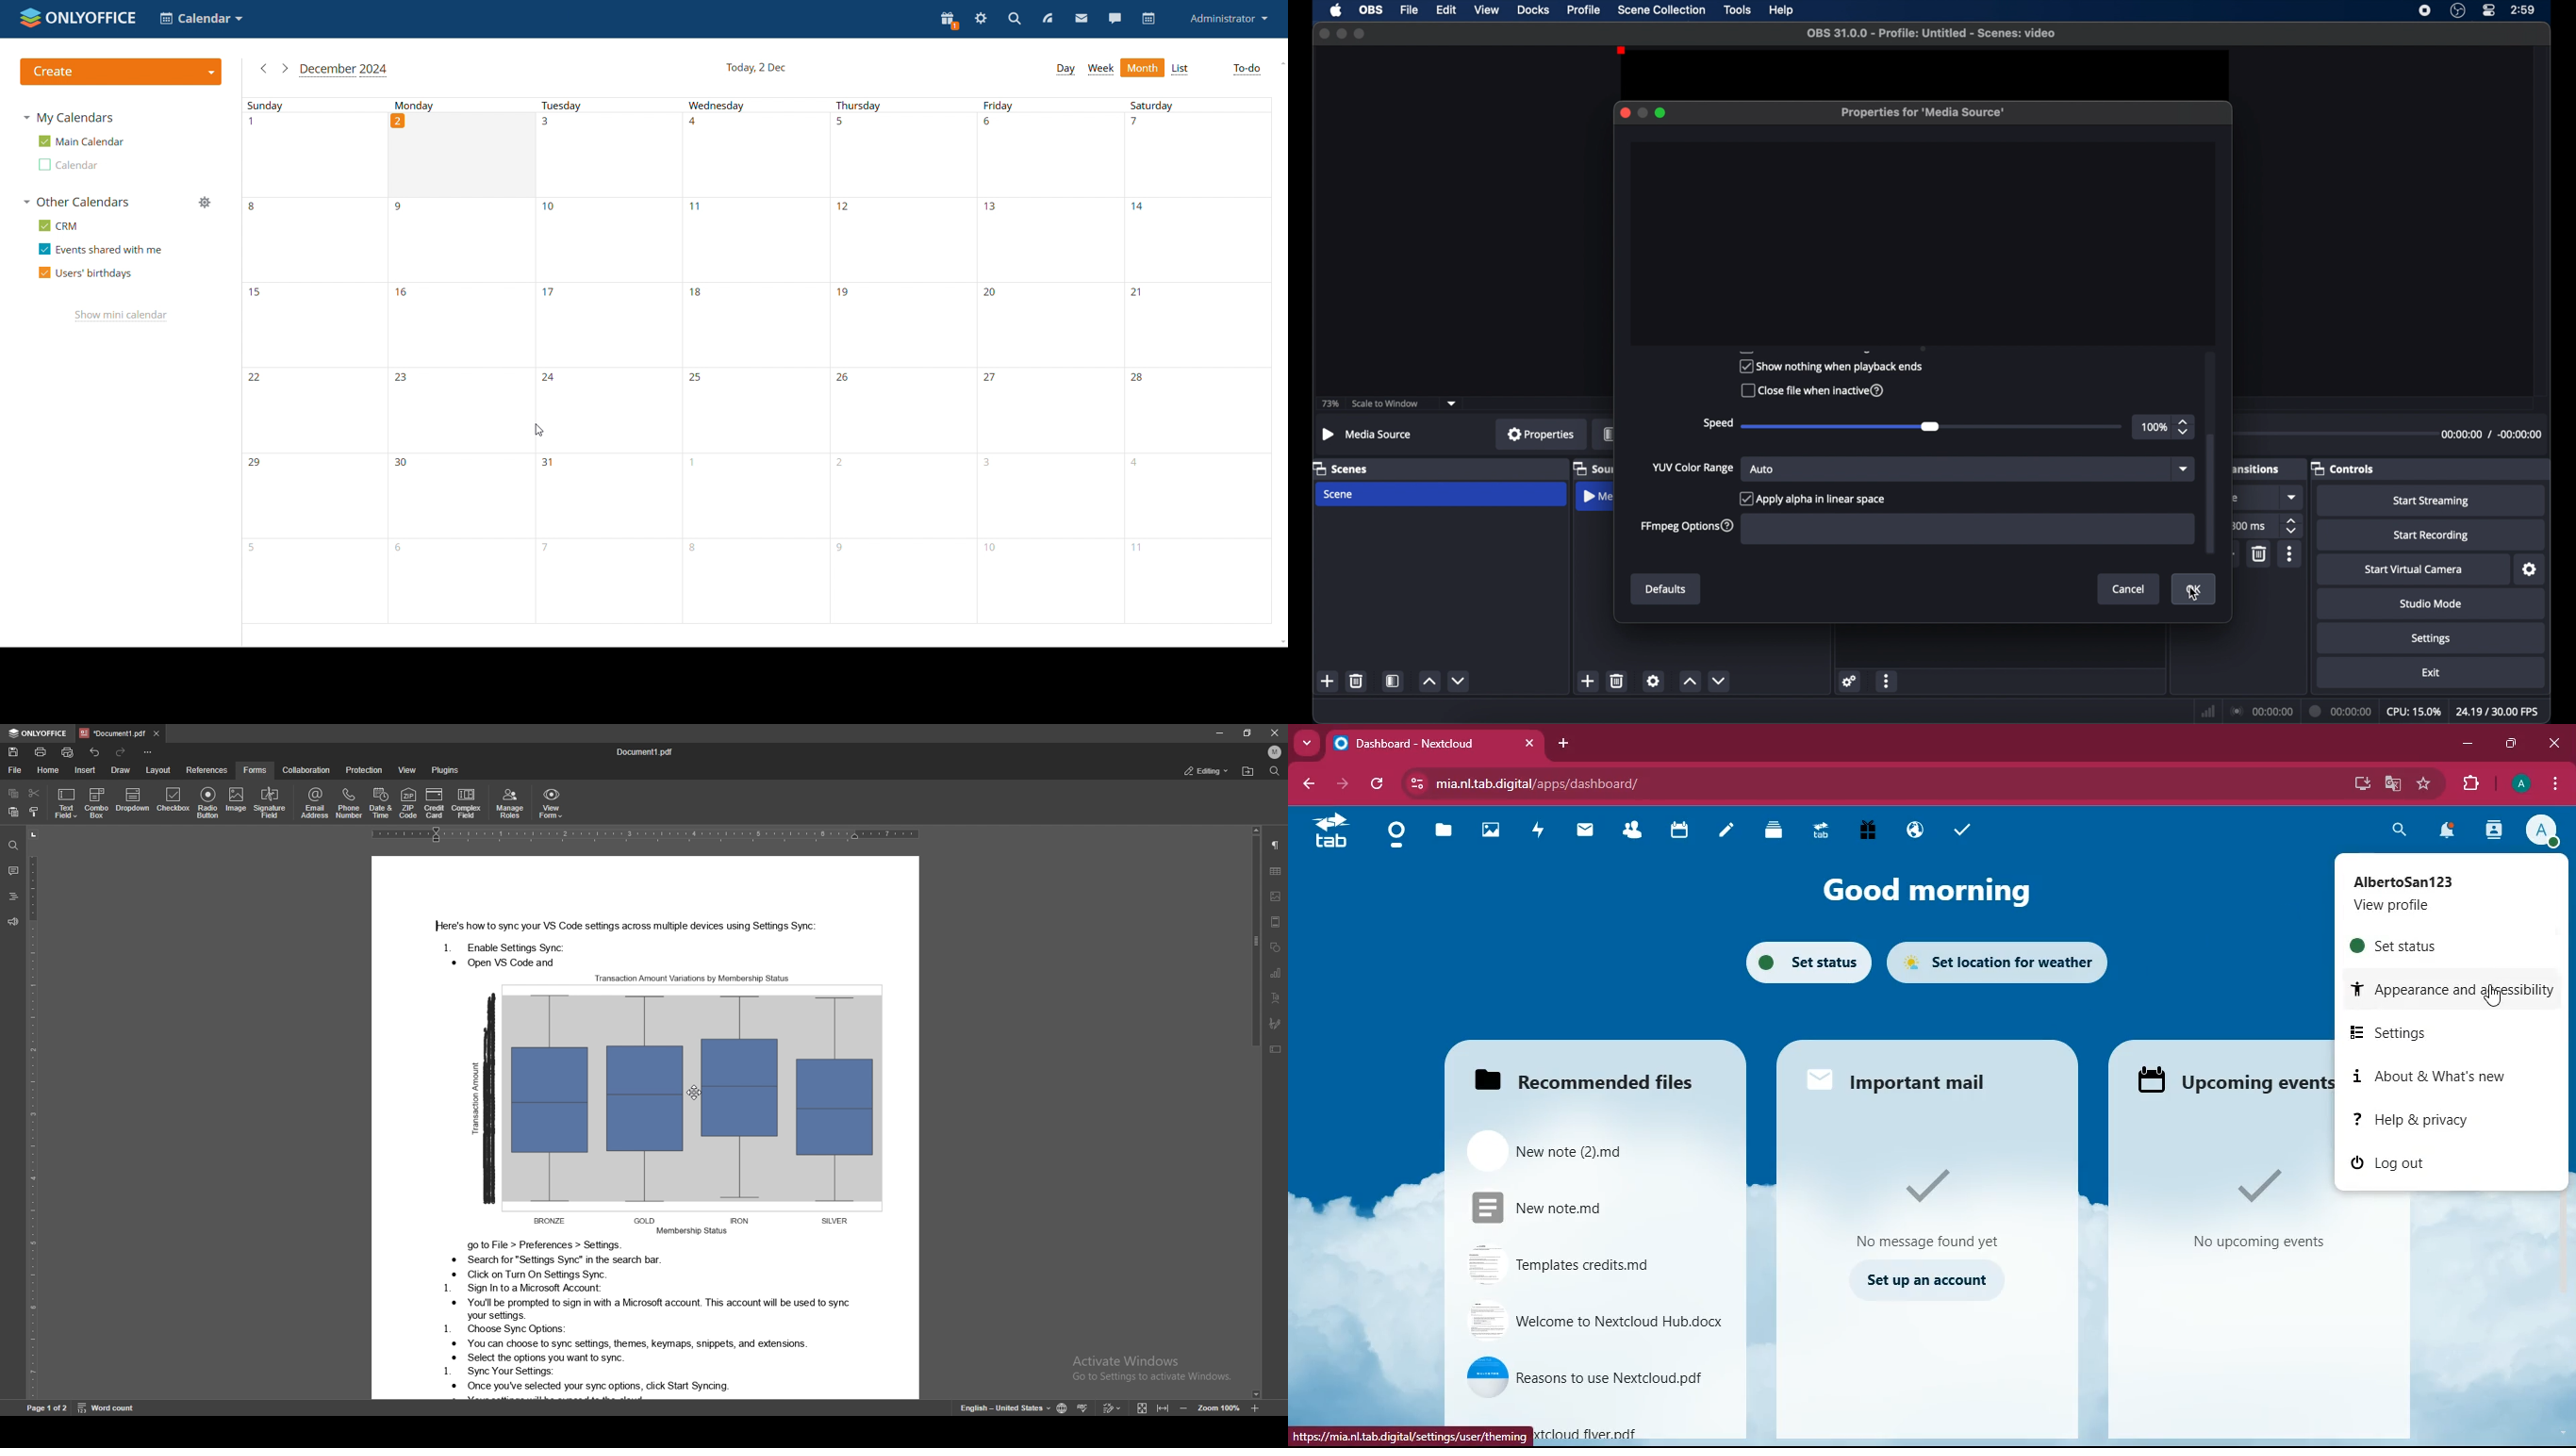 The width and height of the screenshot is (2576, 1456). Describe the element at coordinates (2432, 501) in the screenshot. I see `start streaming` at that location.